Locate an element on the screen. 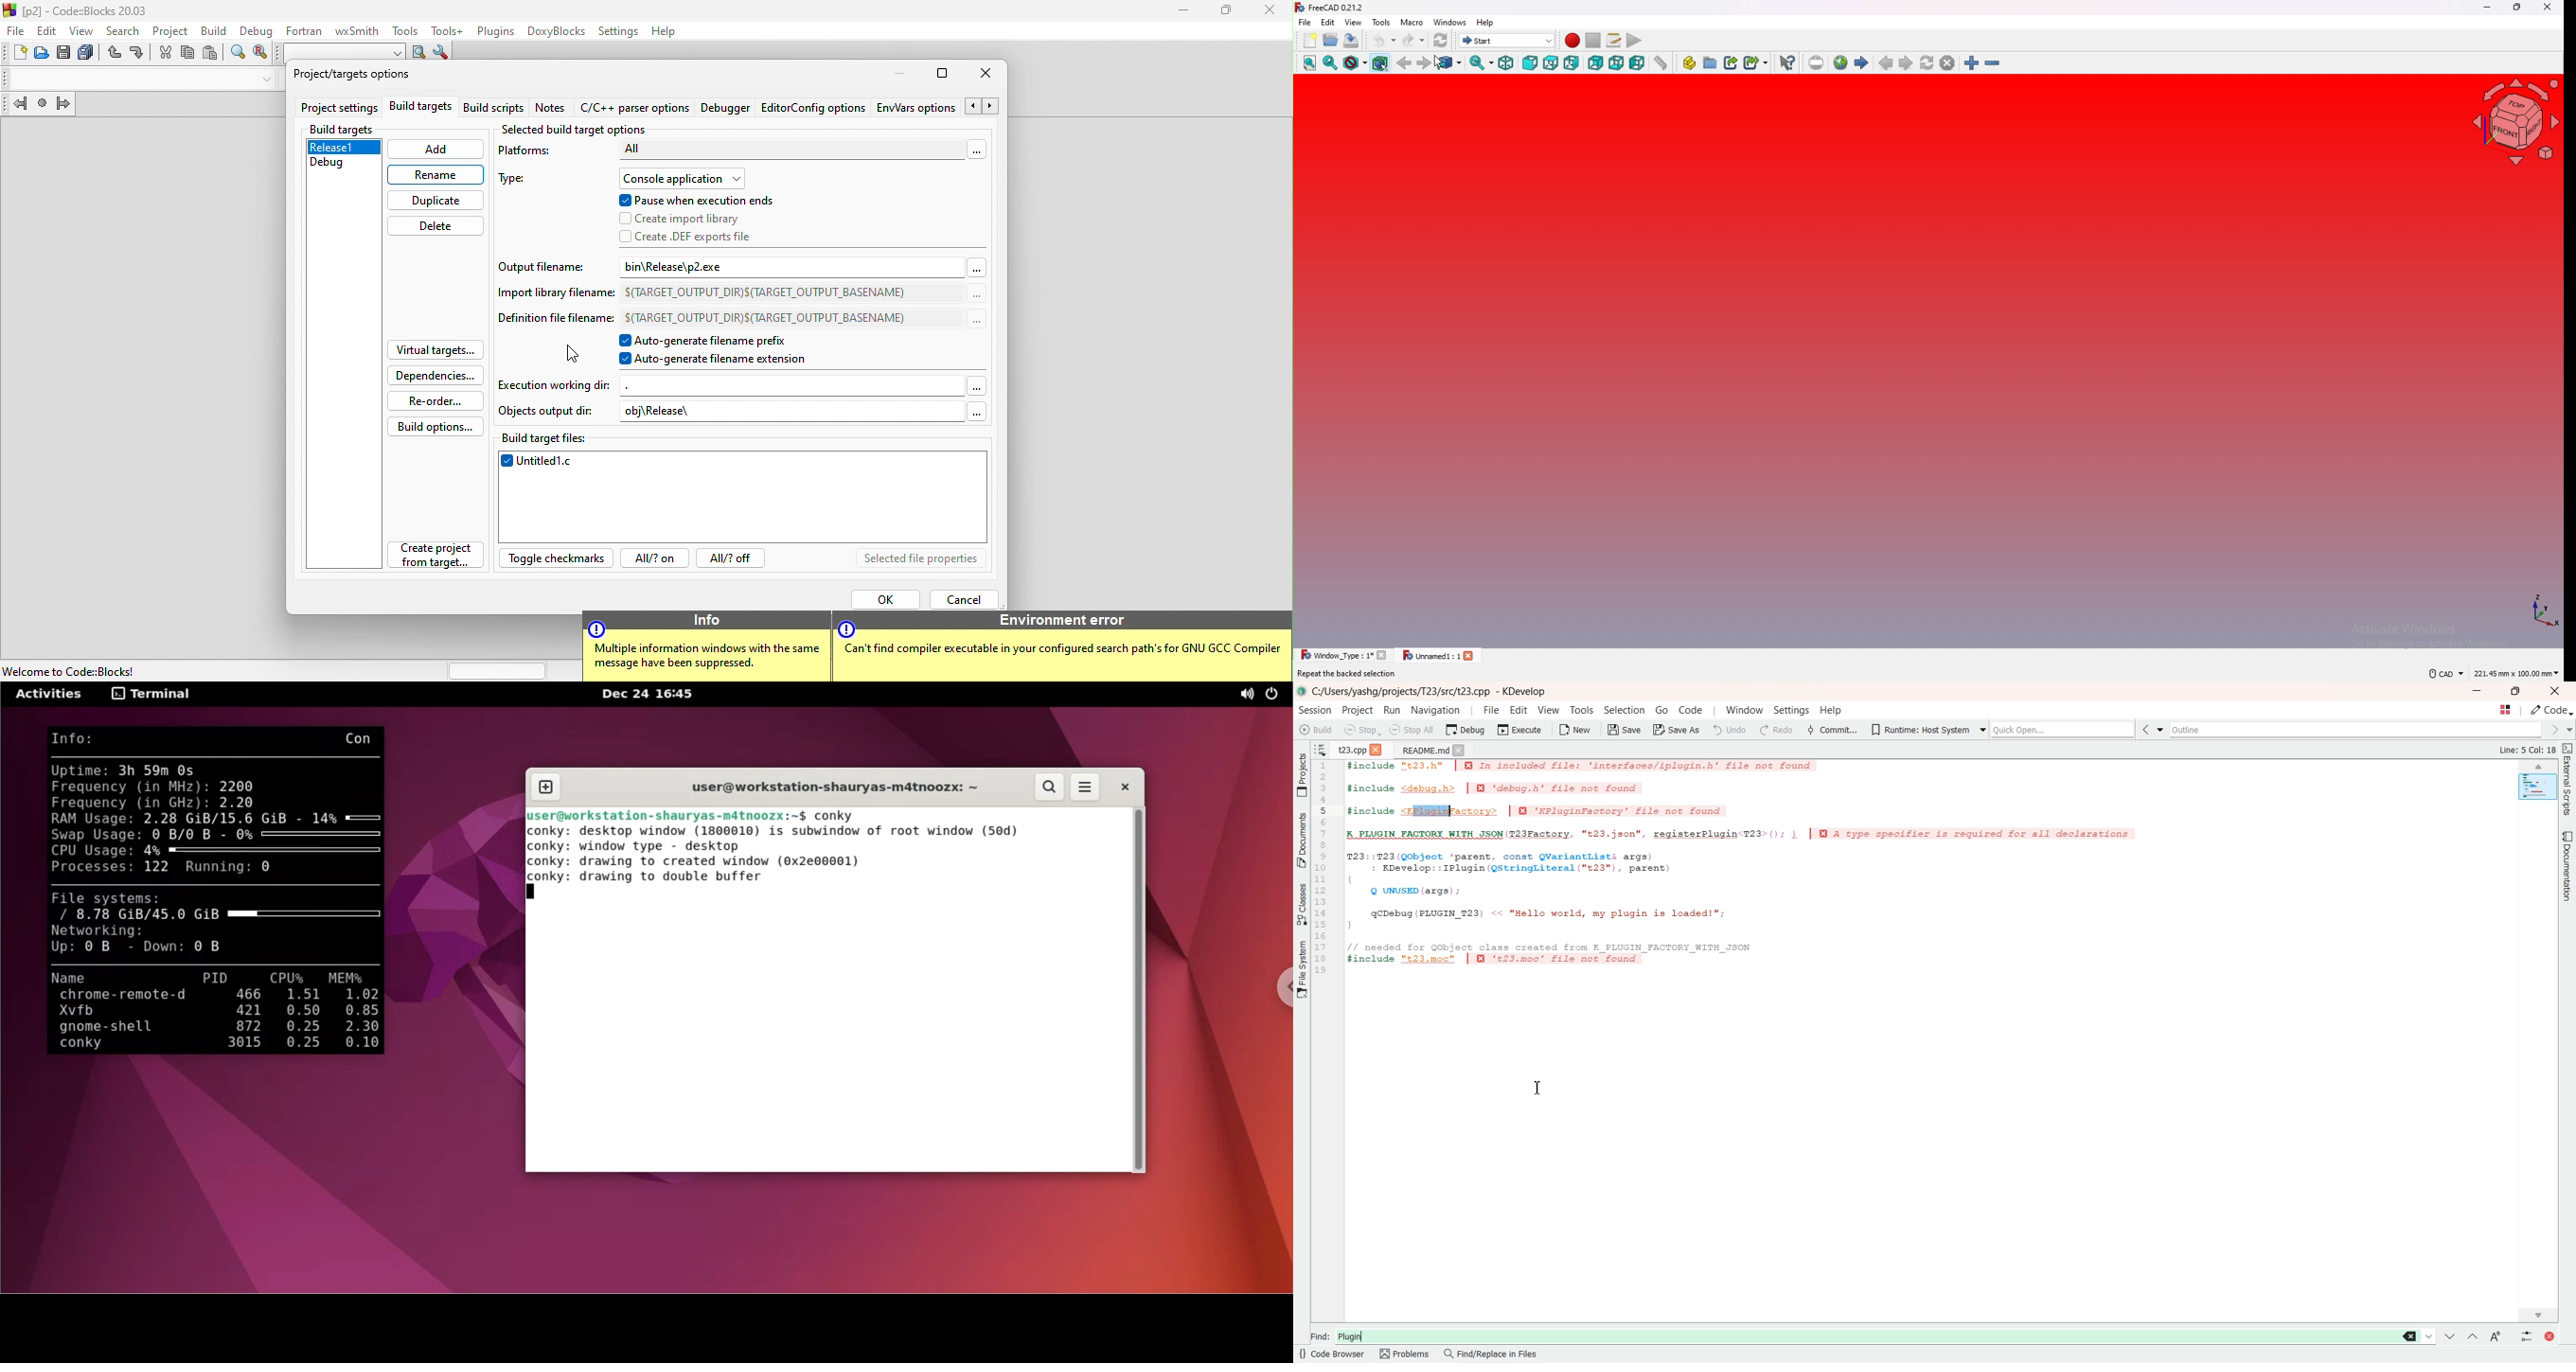 Image resolution: width=2576 pixels, height=1372 pixels. rear is located at coordinates (1596, 64).